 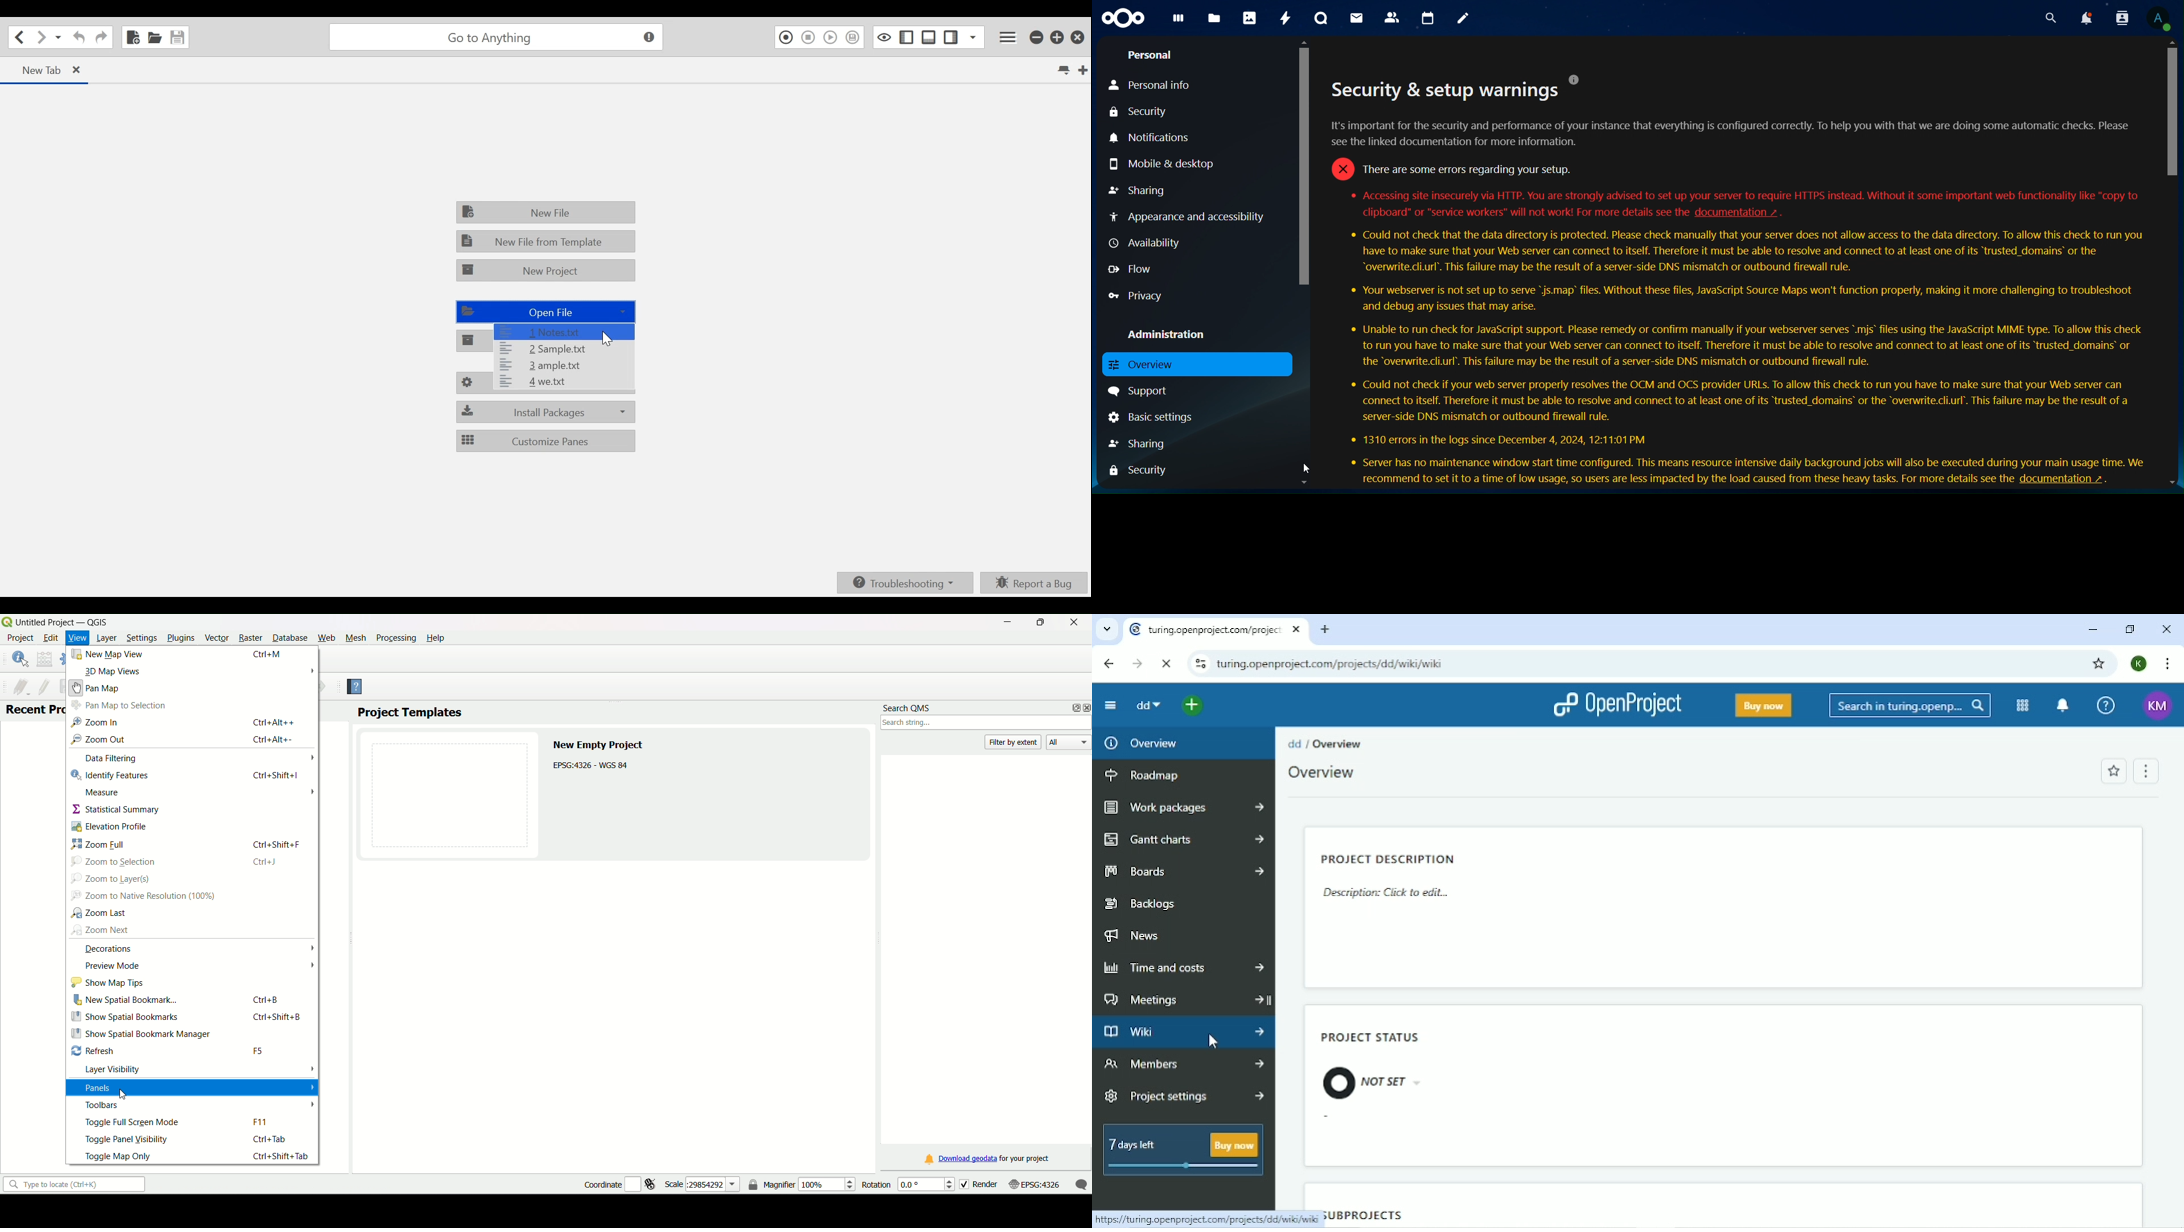 I want to click on render, so click(x=989, y=1185).